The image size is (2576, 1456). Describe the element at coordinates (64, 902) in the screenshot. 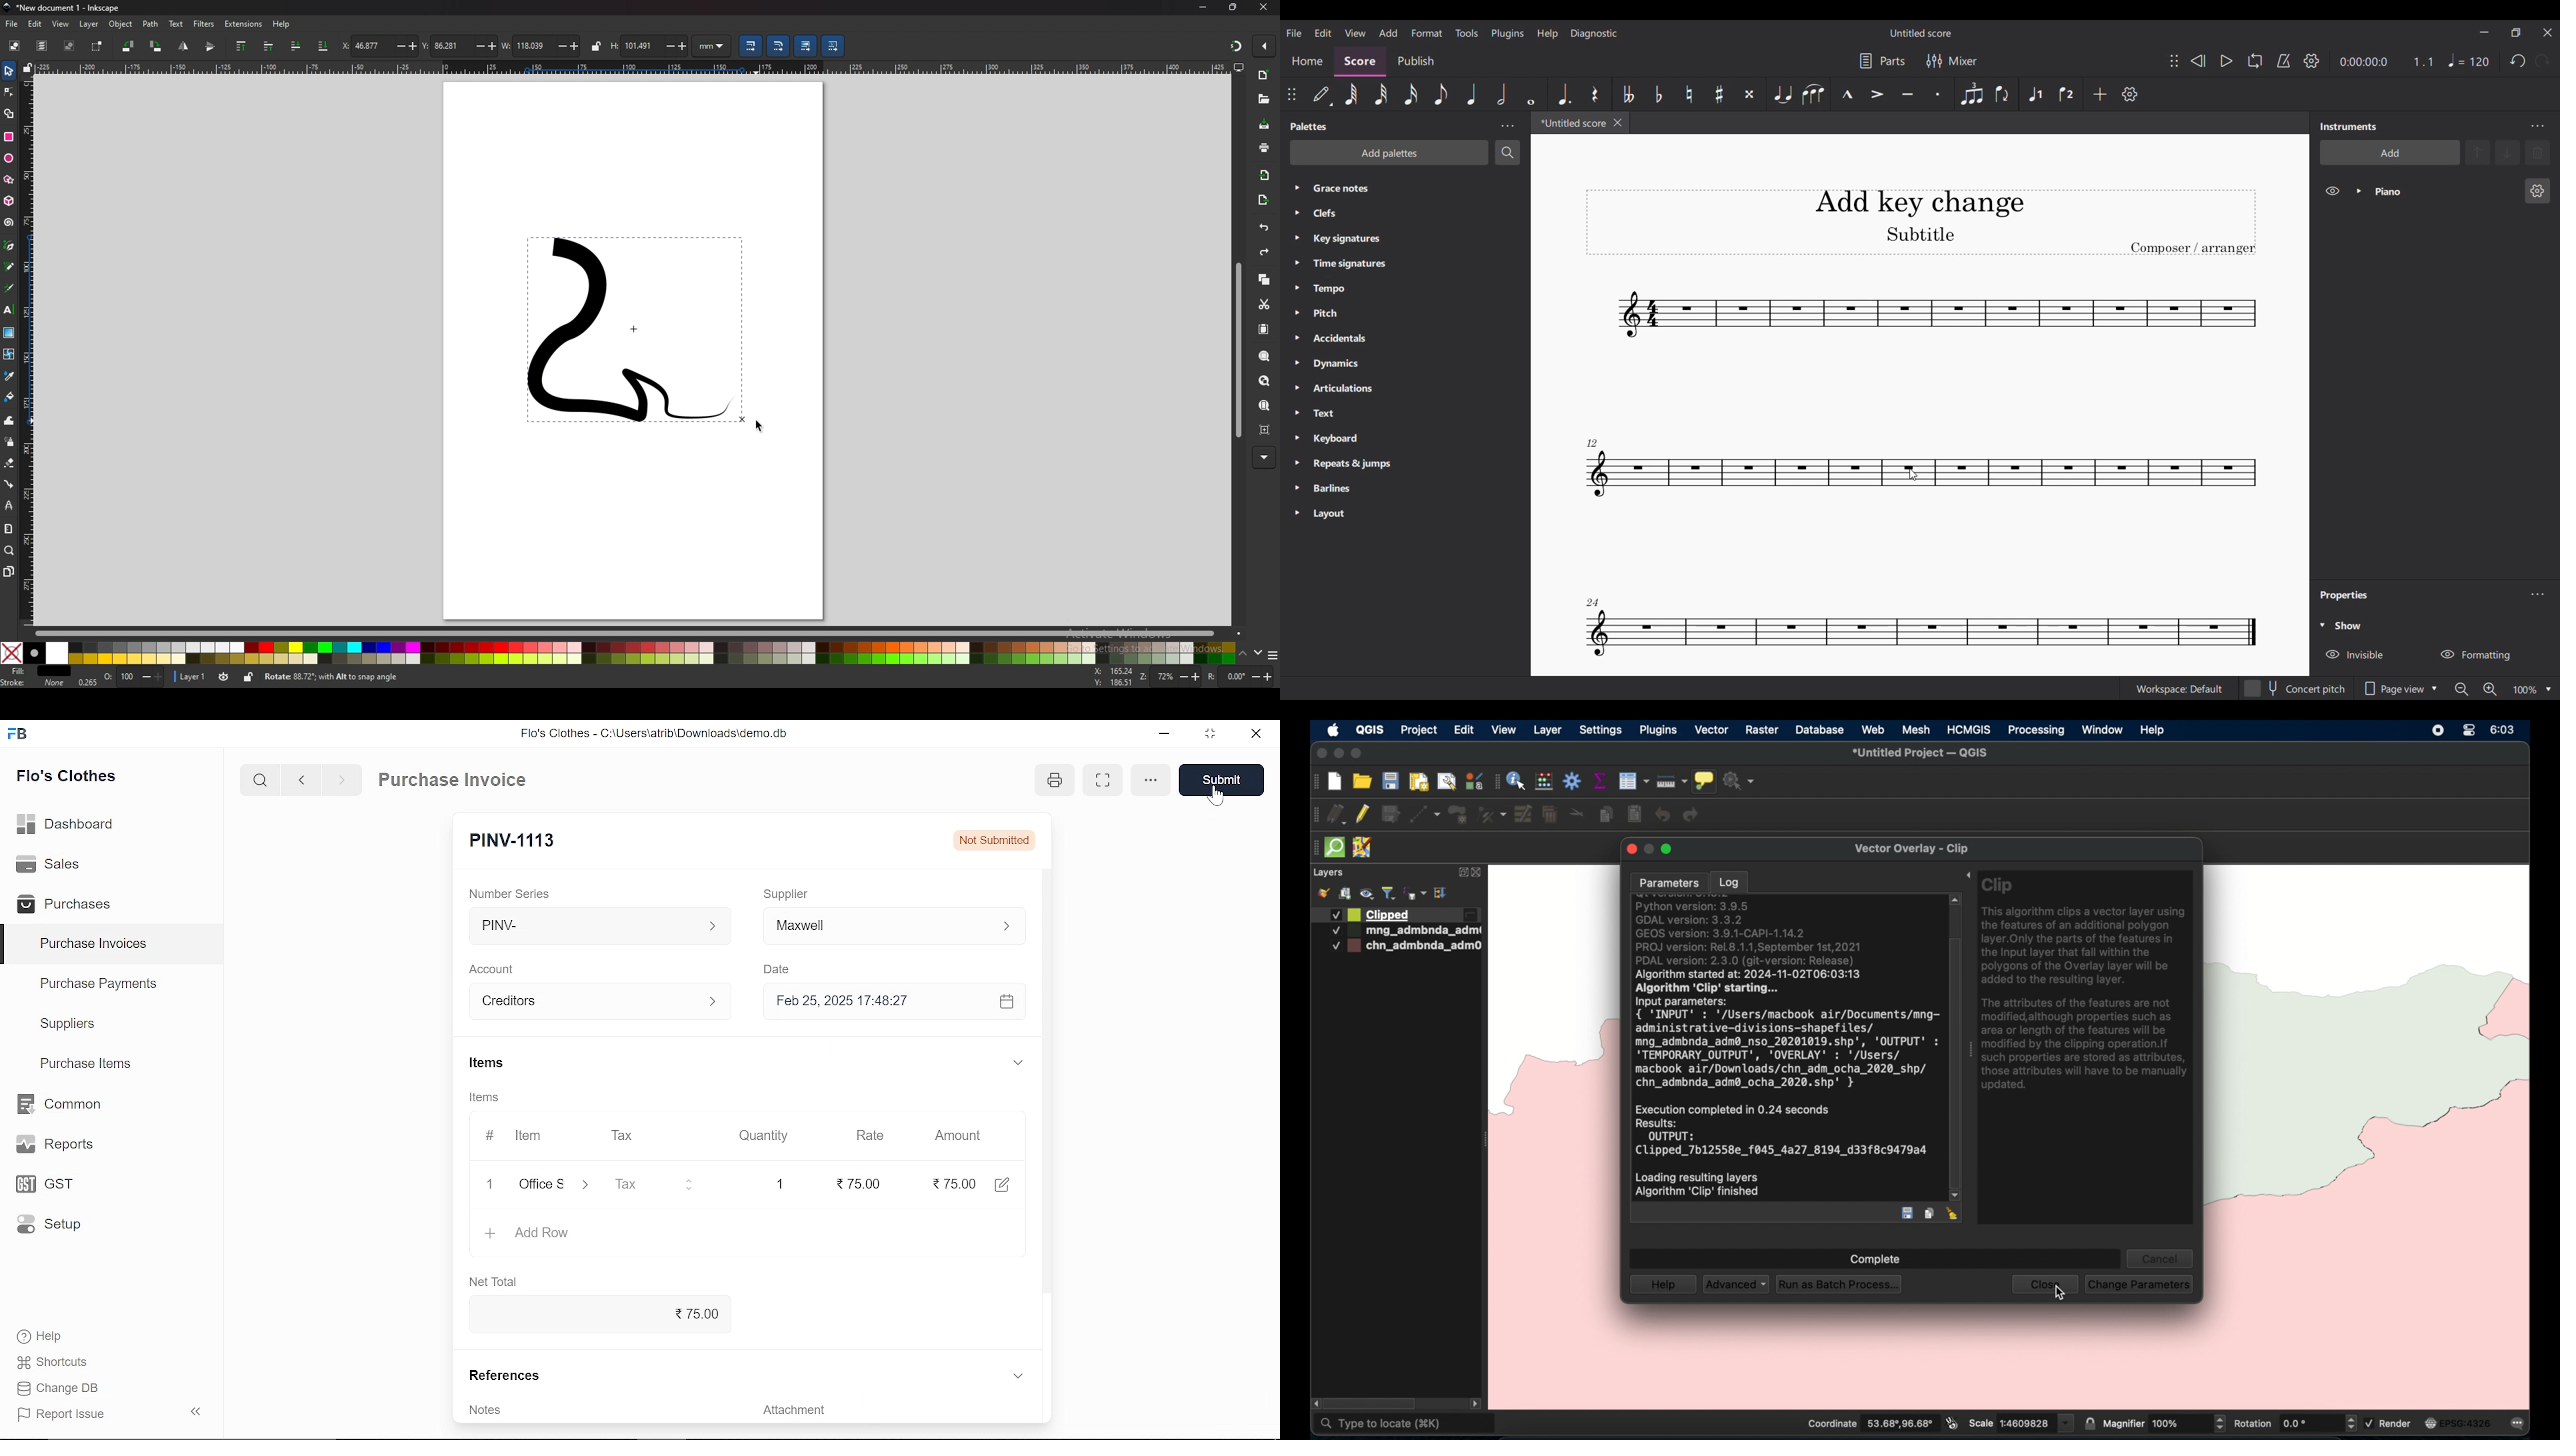

I see `Purchases` at that location.